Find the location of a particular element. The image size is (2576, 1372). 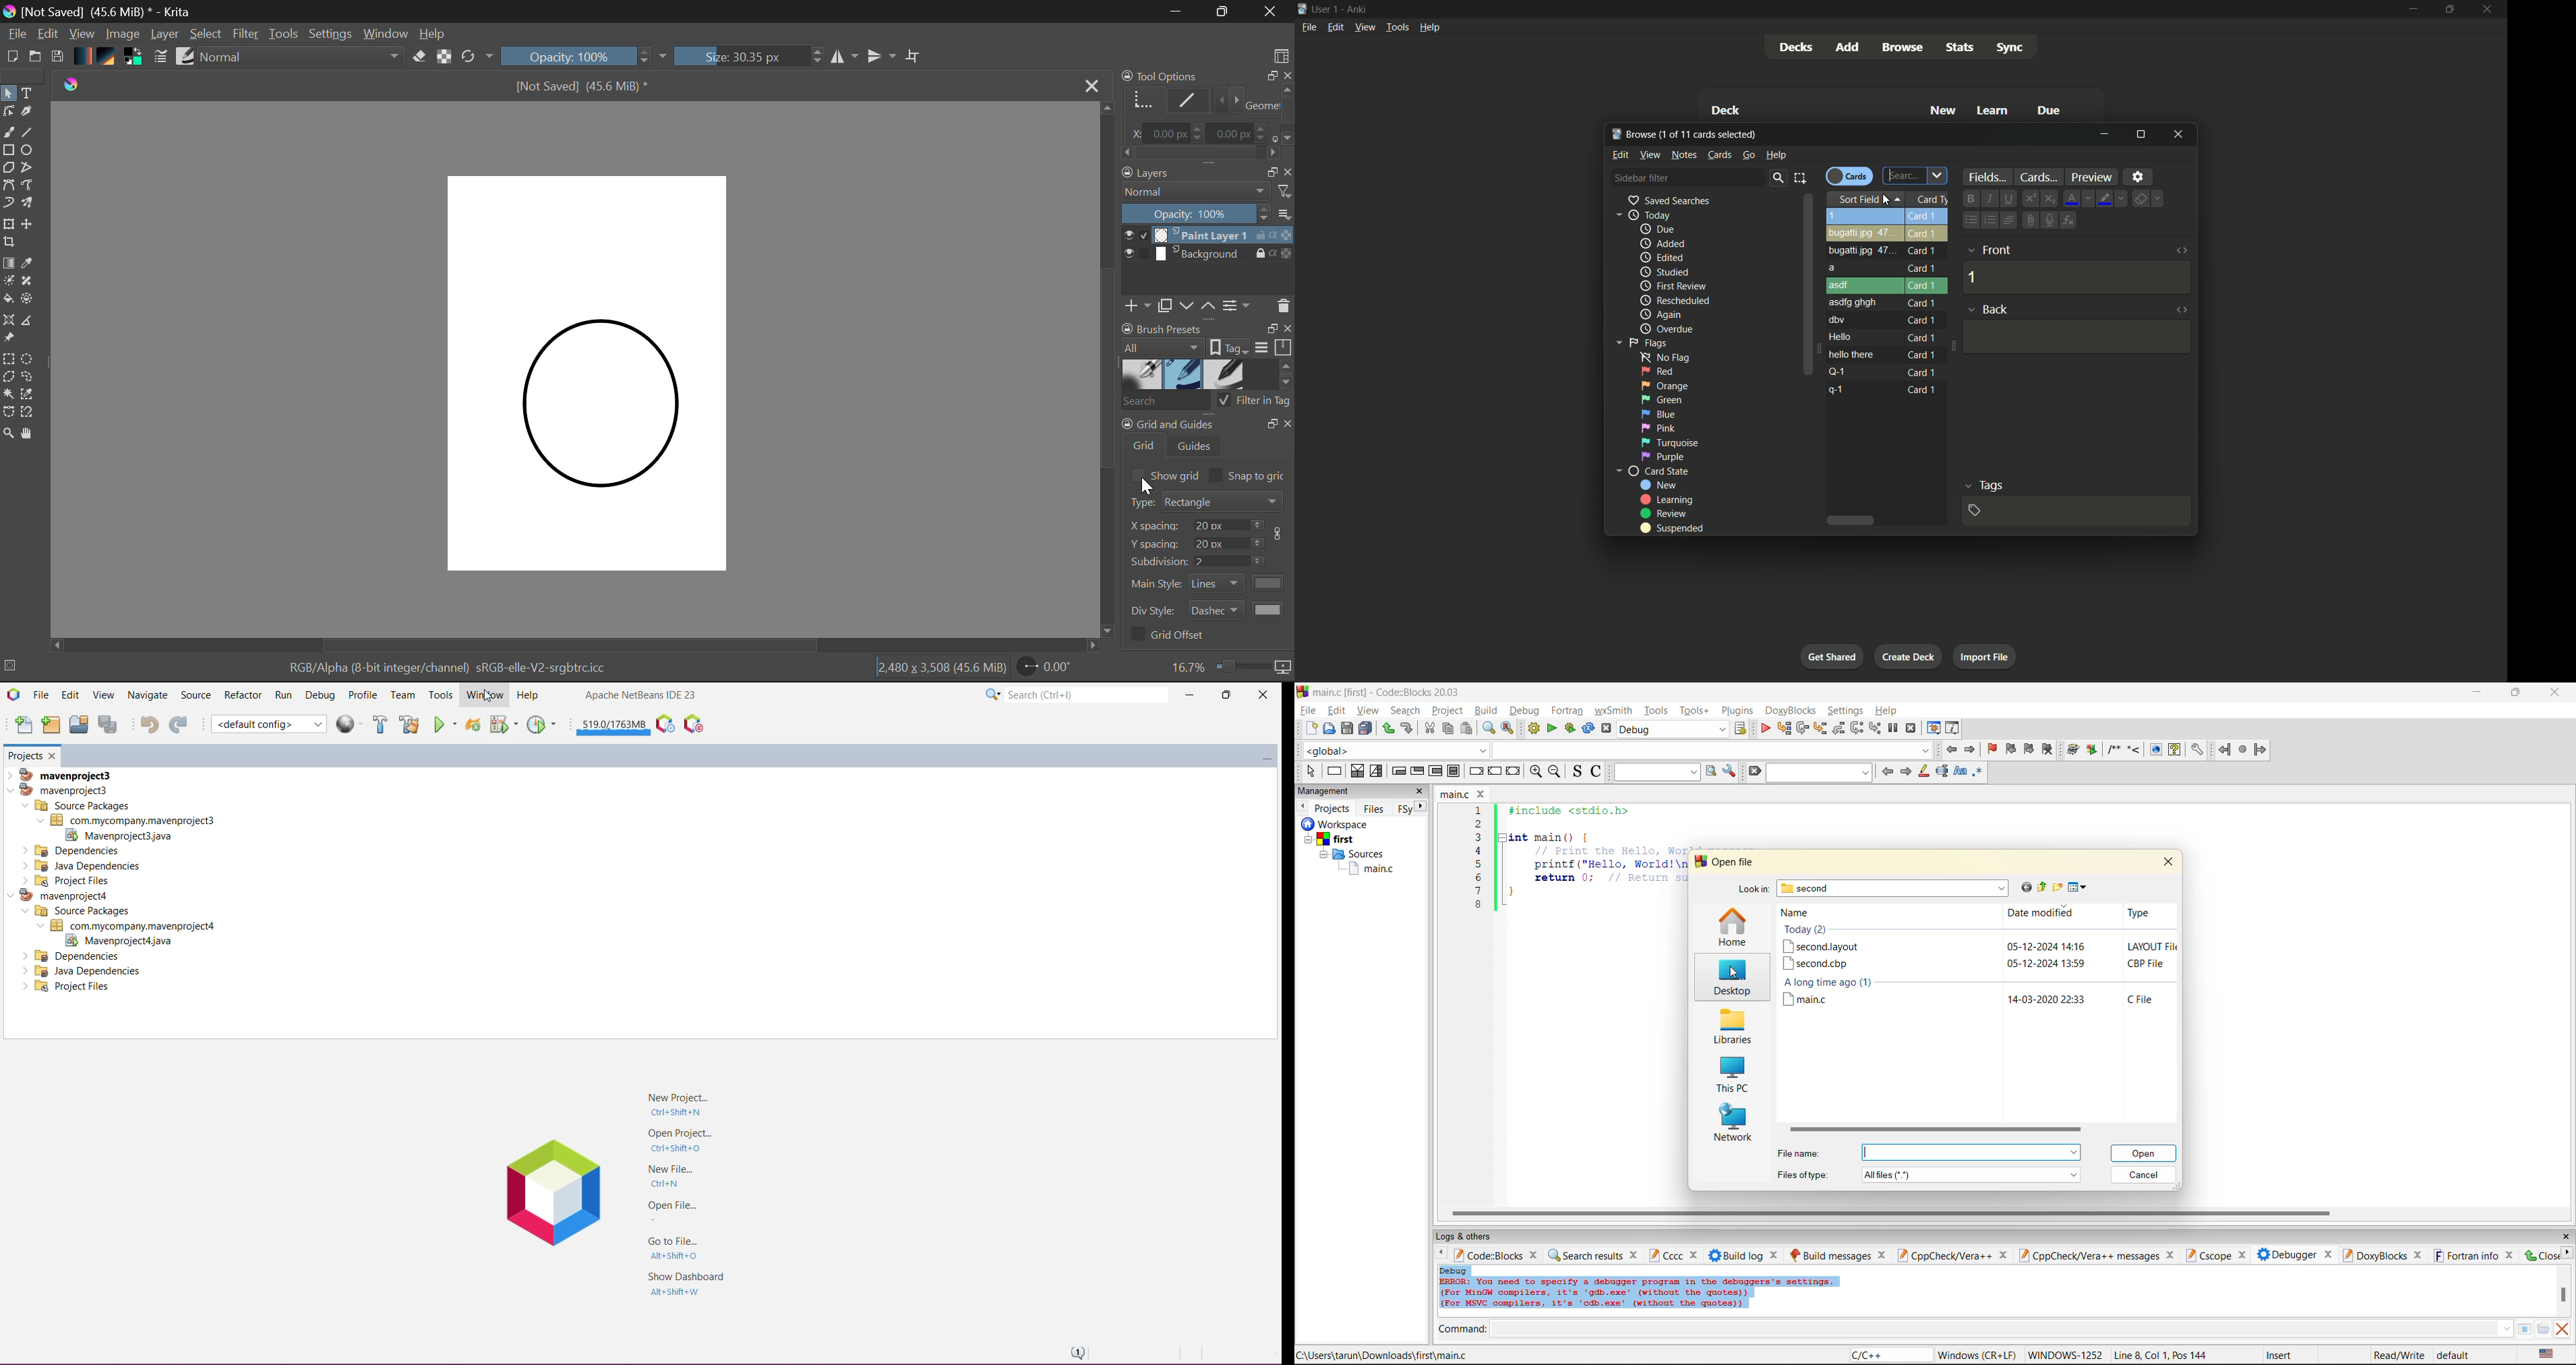

New Files... is located at coordinates (669, 1175).